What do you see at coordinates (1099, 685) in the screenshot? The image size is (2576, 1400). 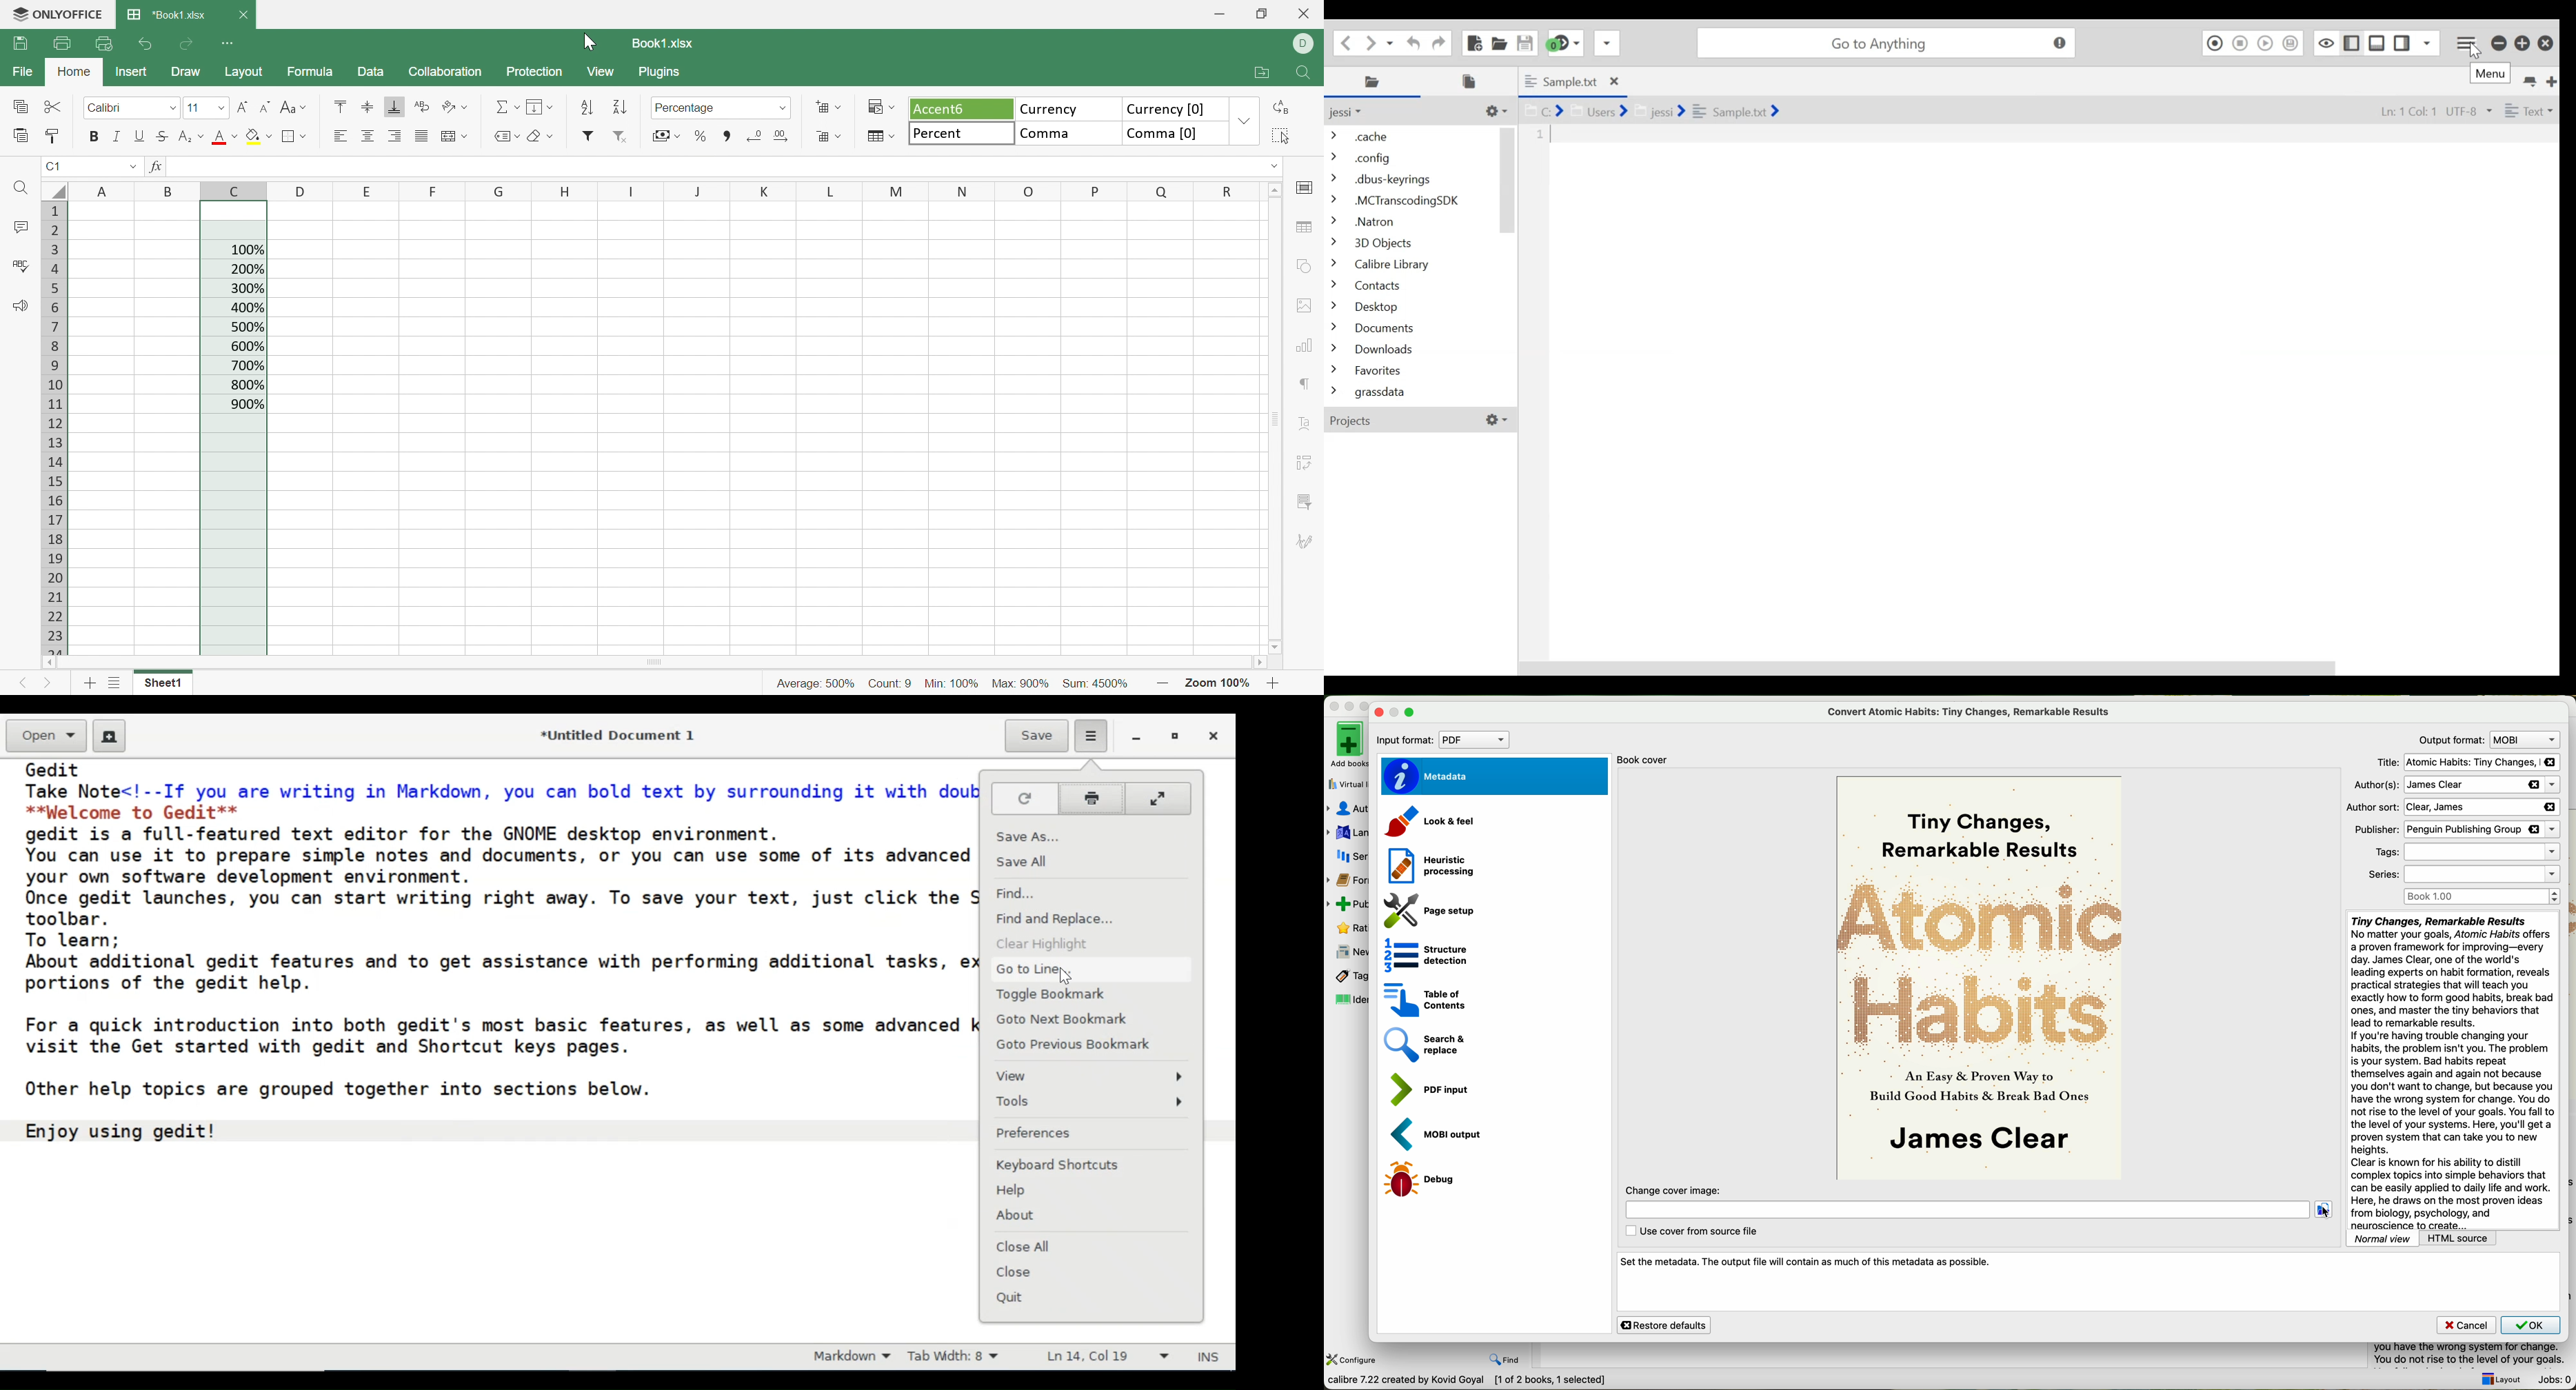 I see `Sum: 4500%` at bounding box center [1099, 685].